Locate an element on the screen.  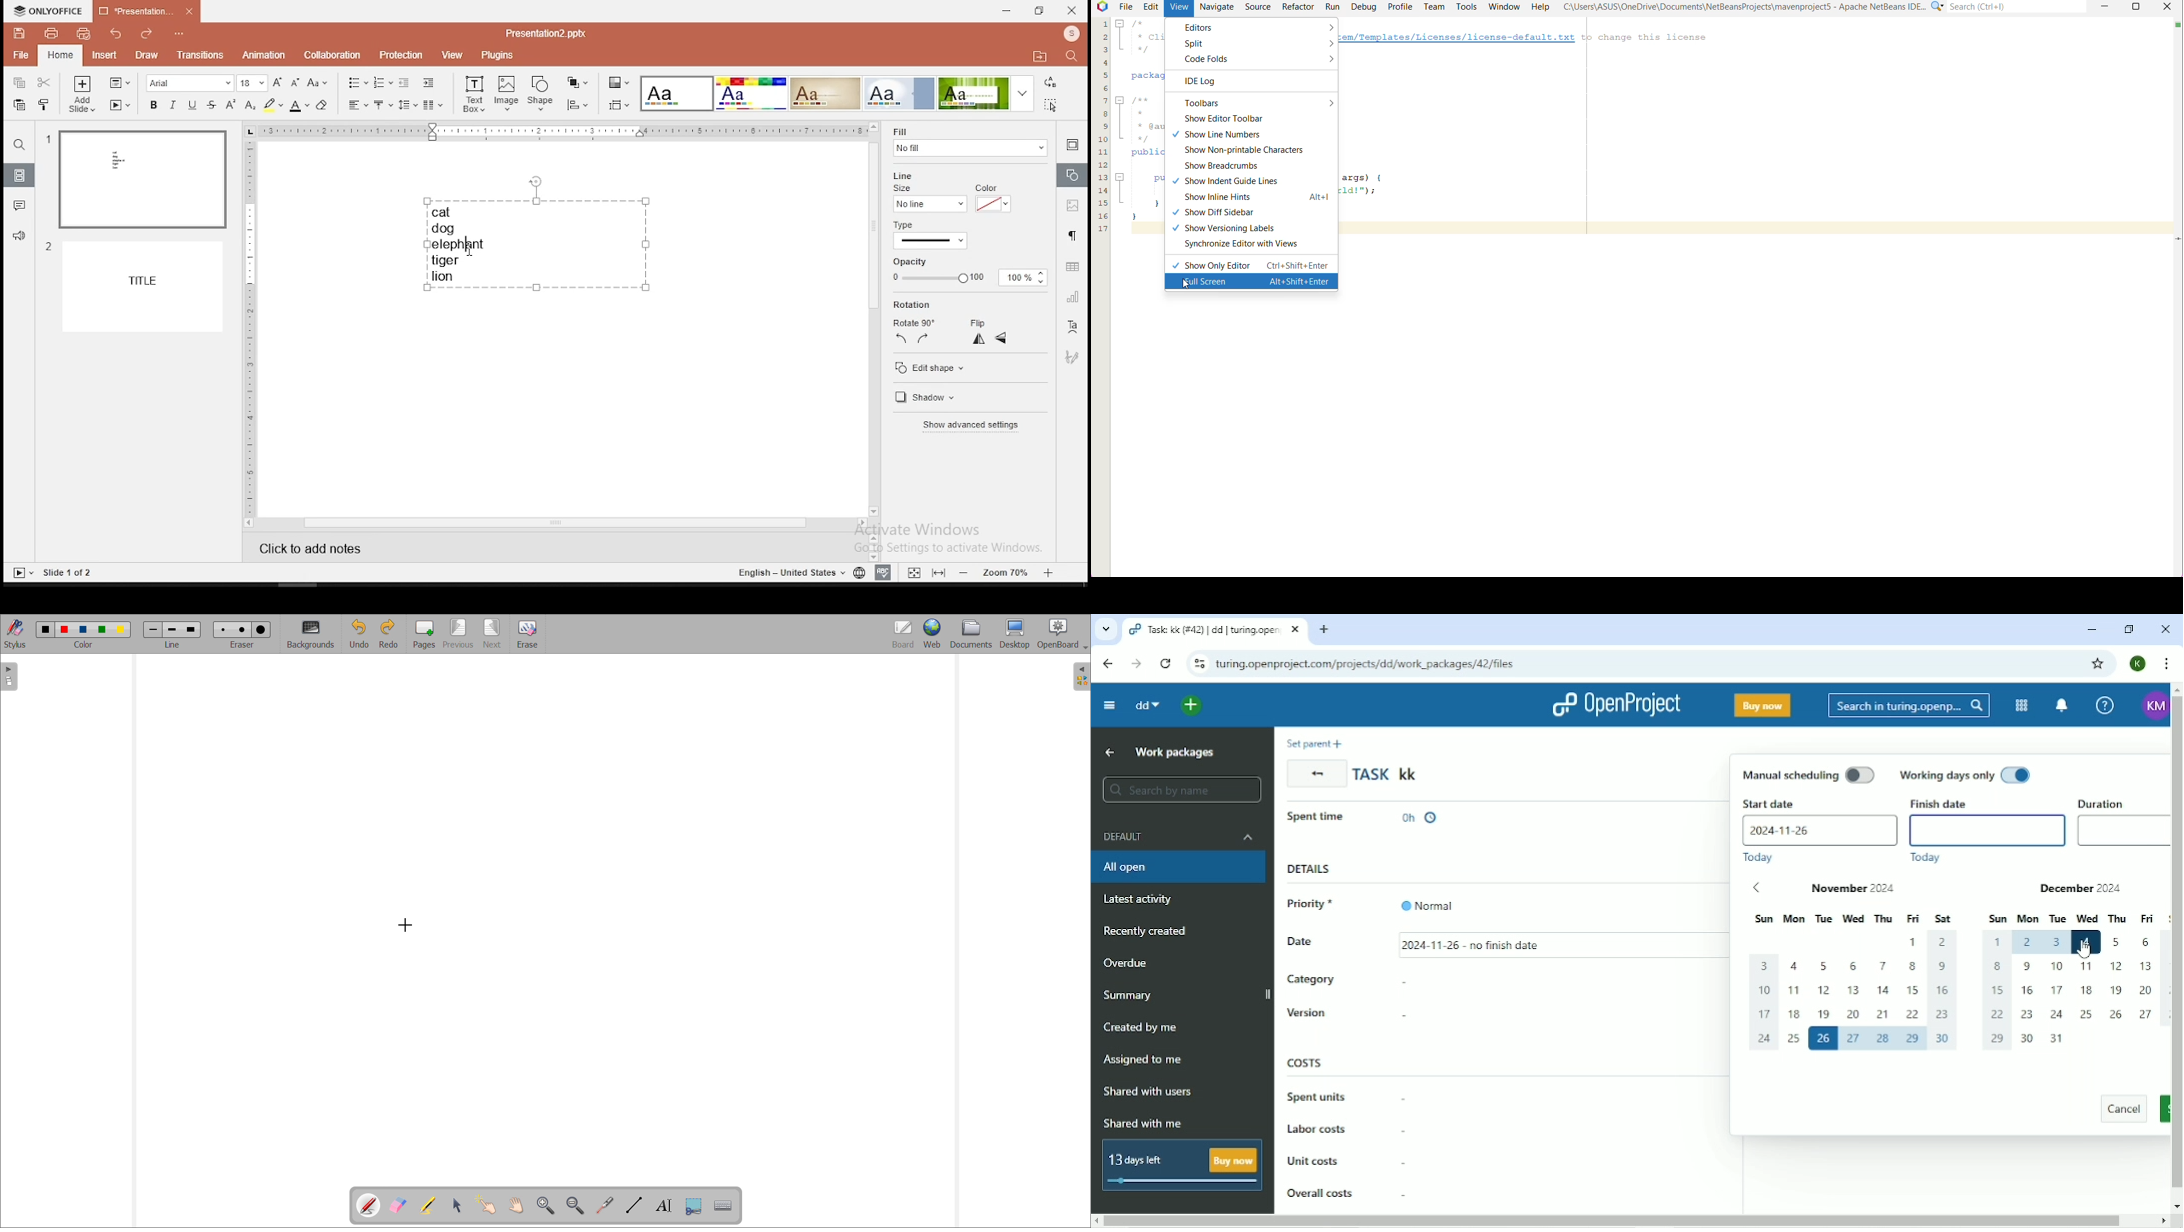
zoom level is located at coordinates (1006, 572).